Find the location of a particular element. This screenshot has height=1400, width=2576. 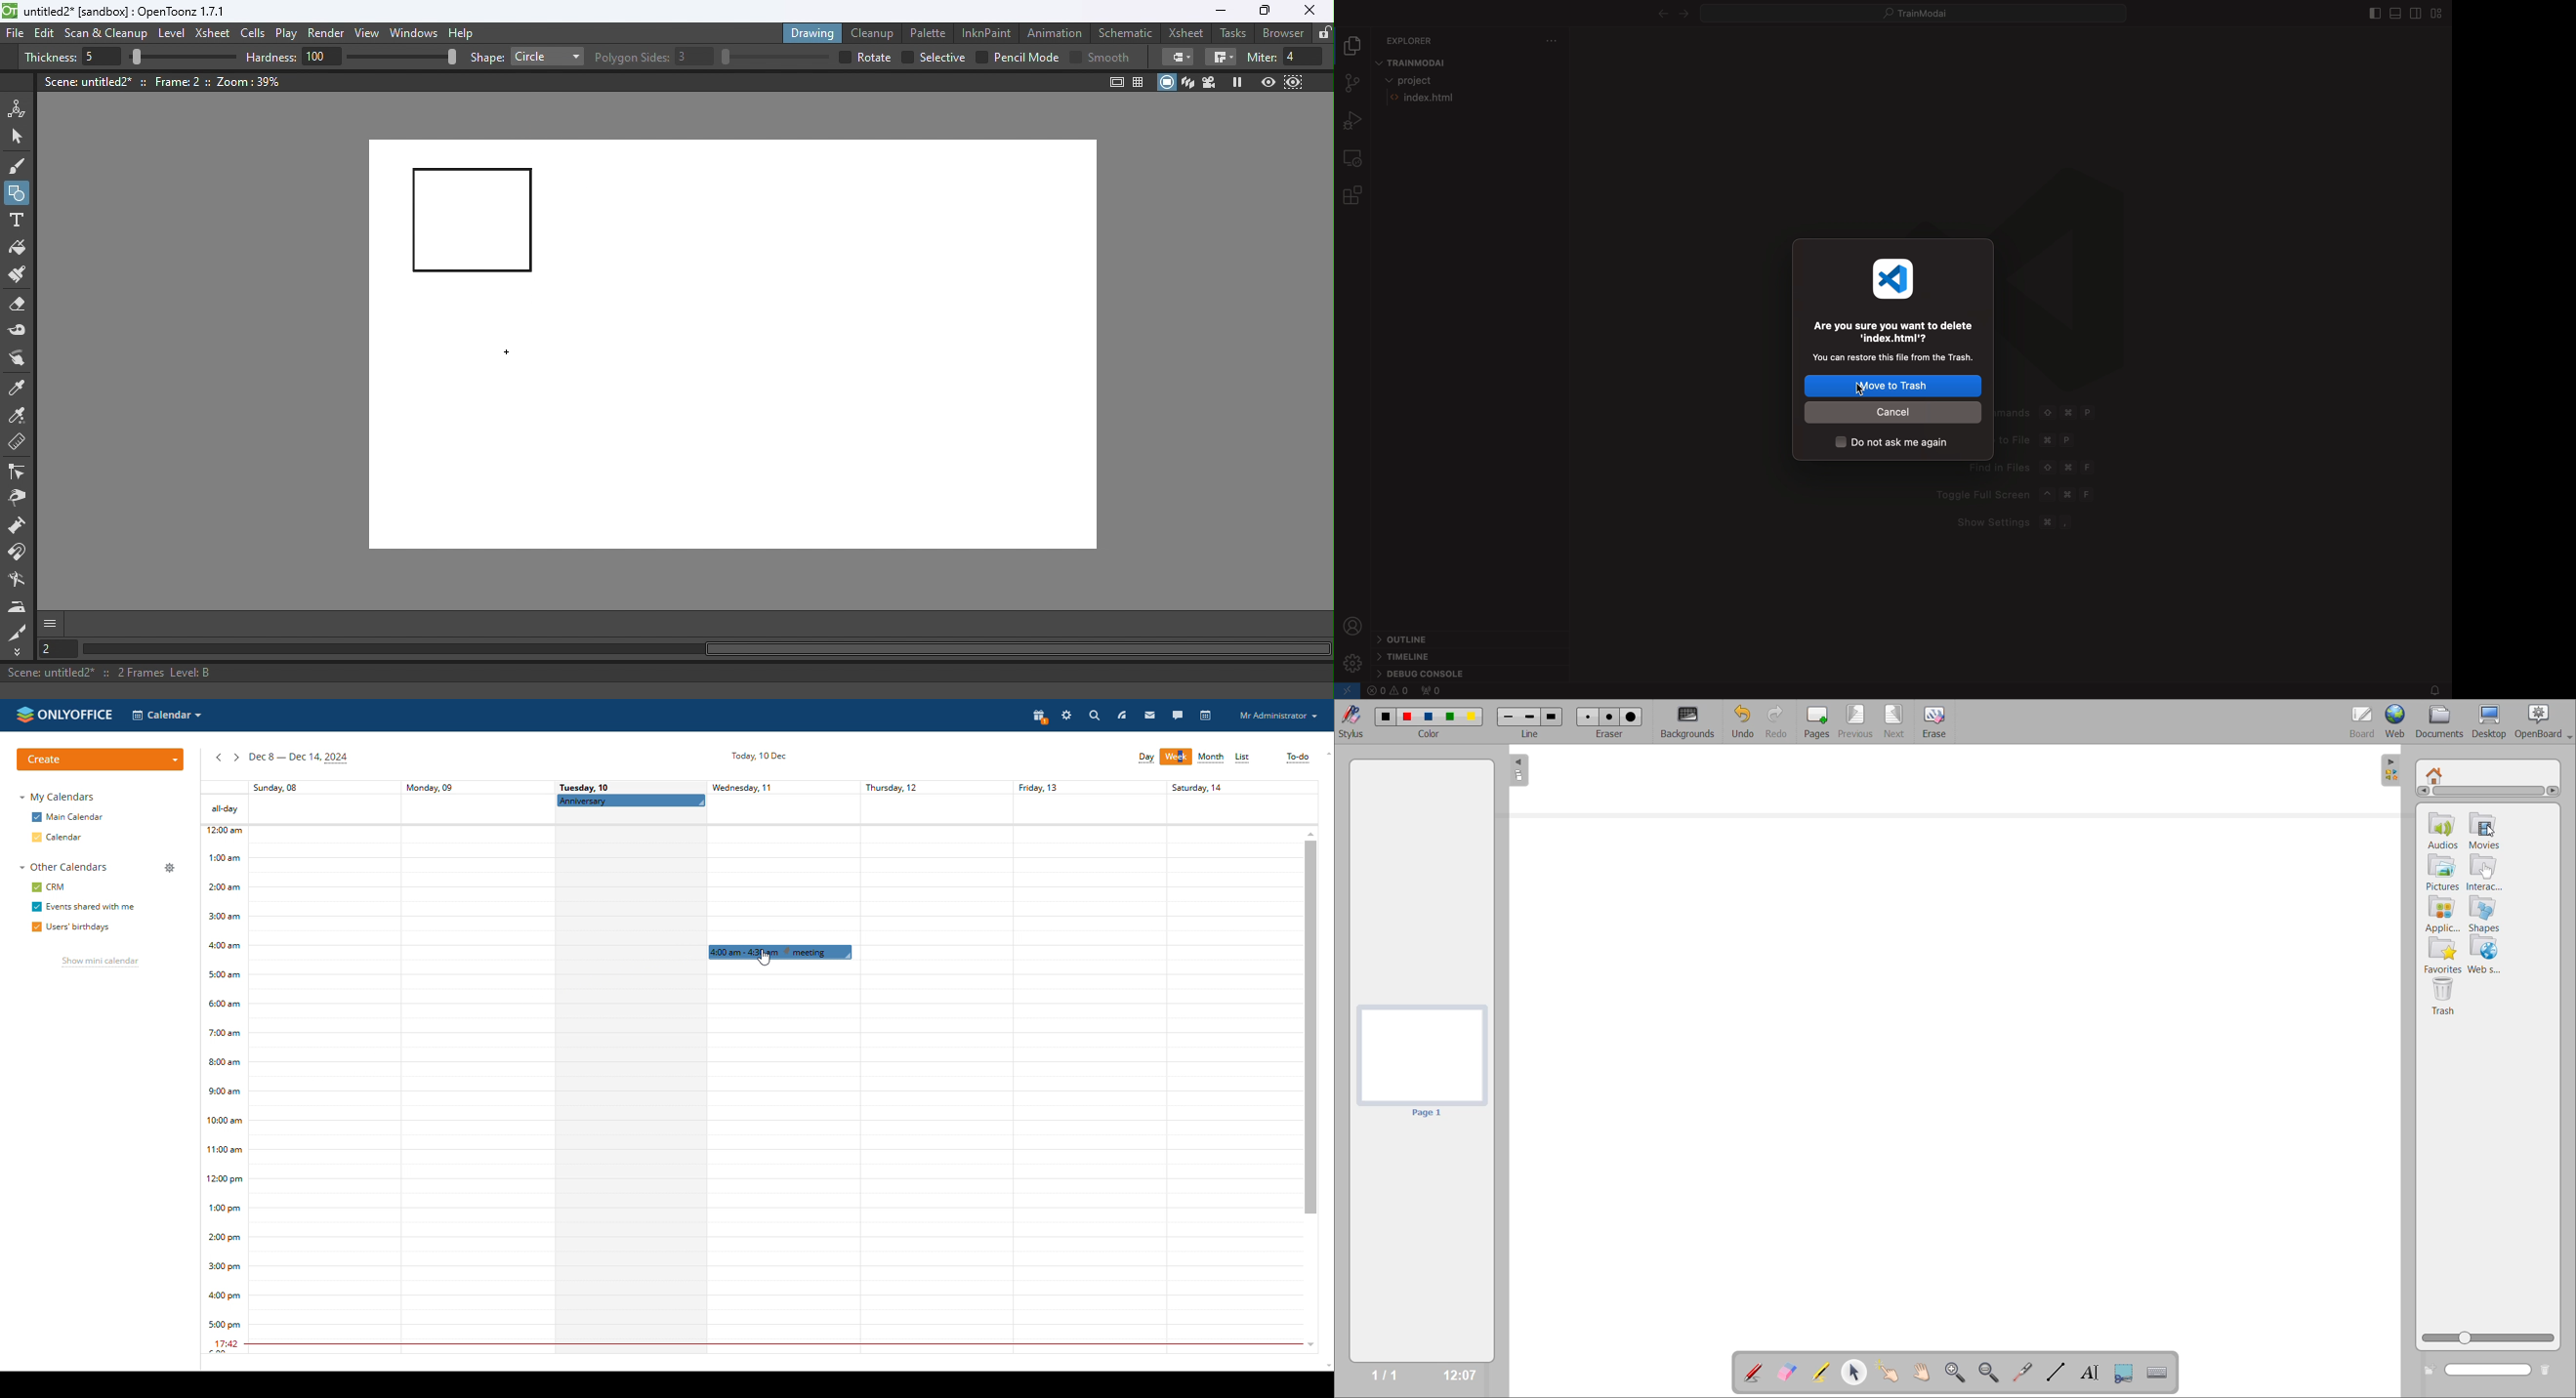

openboard is located at coordinates (2546, 720).